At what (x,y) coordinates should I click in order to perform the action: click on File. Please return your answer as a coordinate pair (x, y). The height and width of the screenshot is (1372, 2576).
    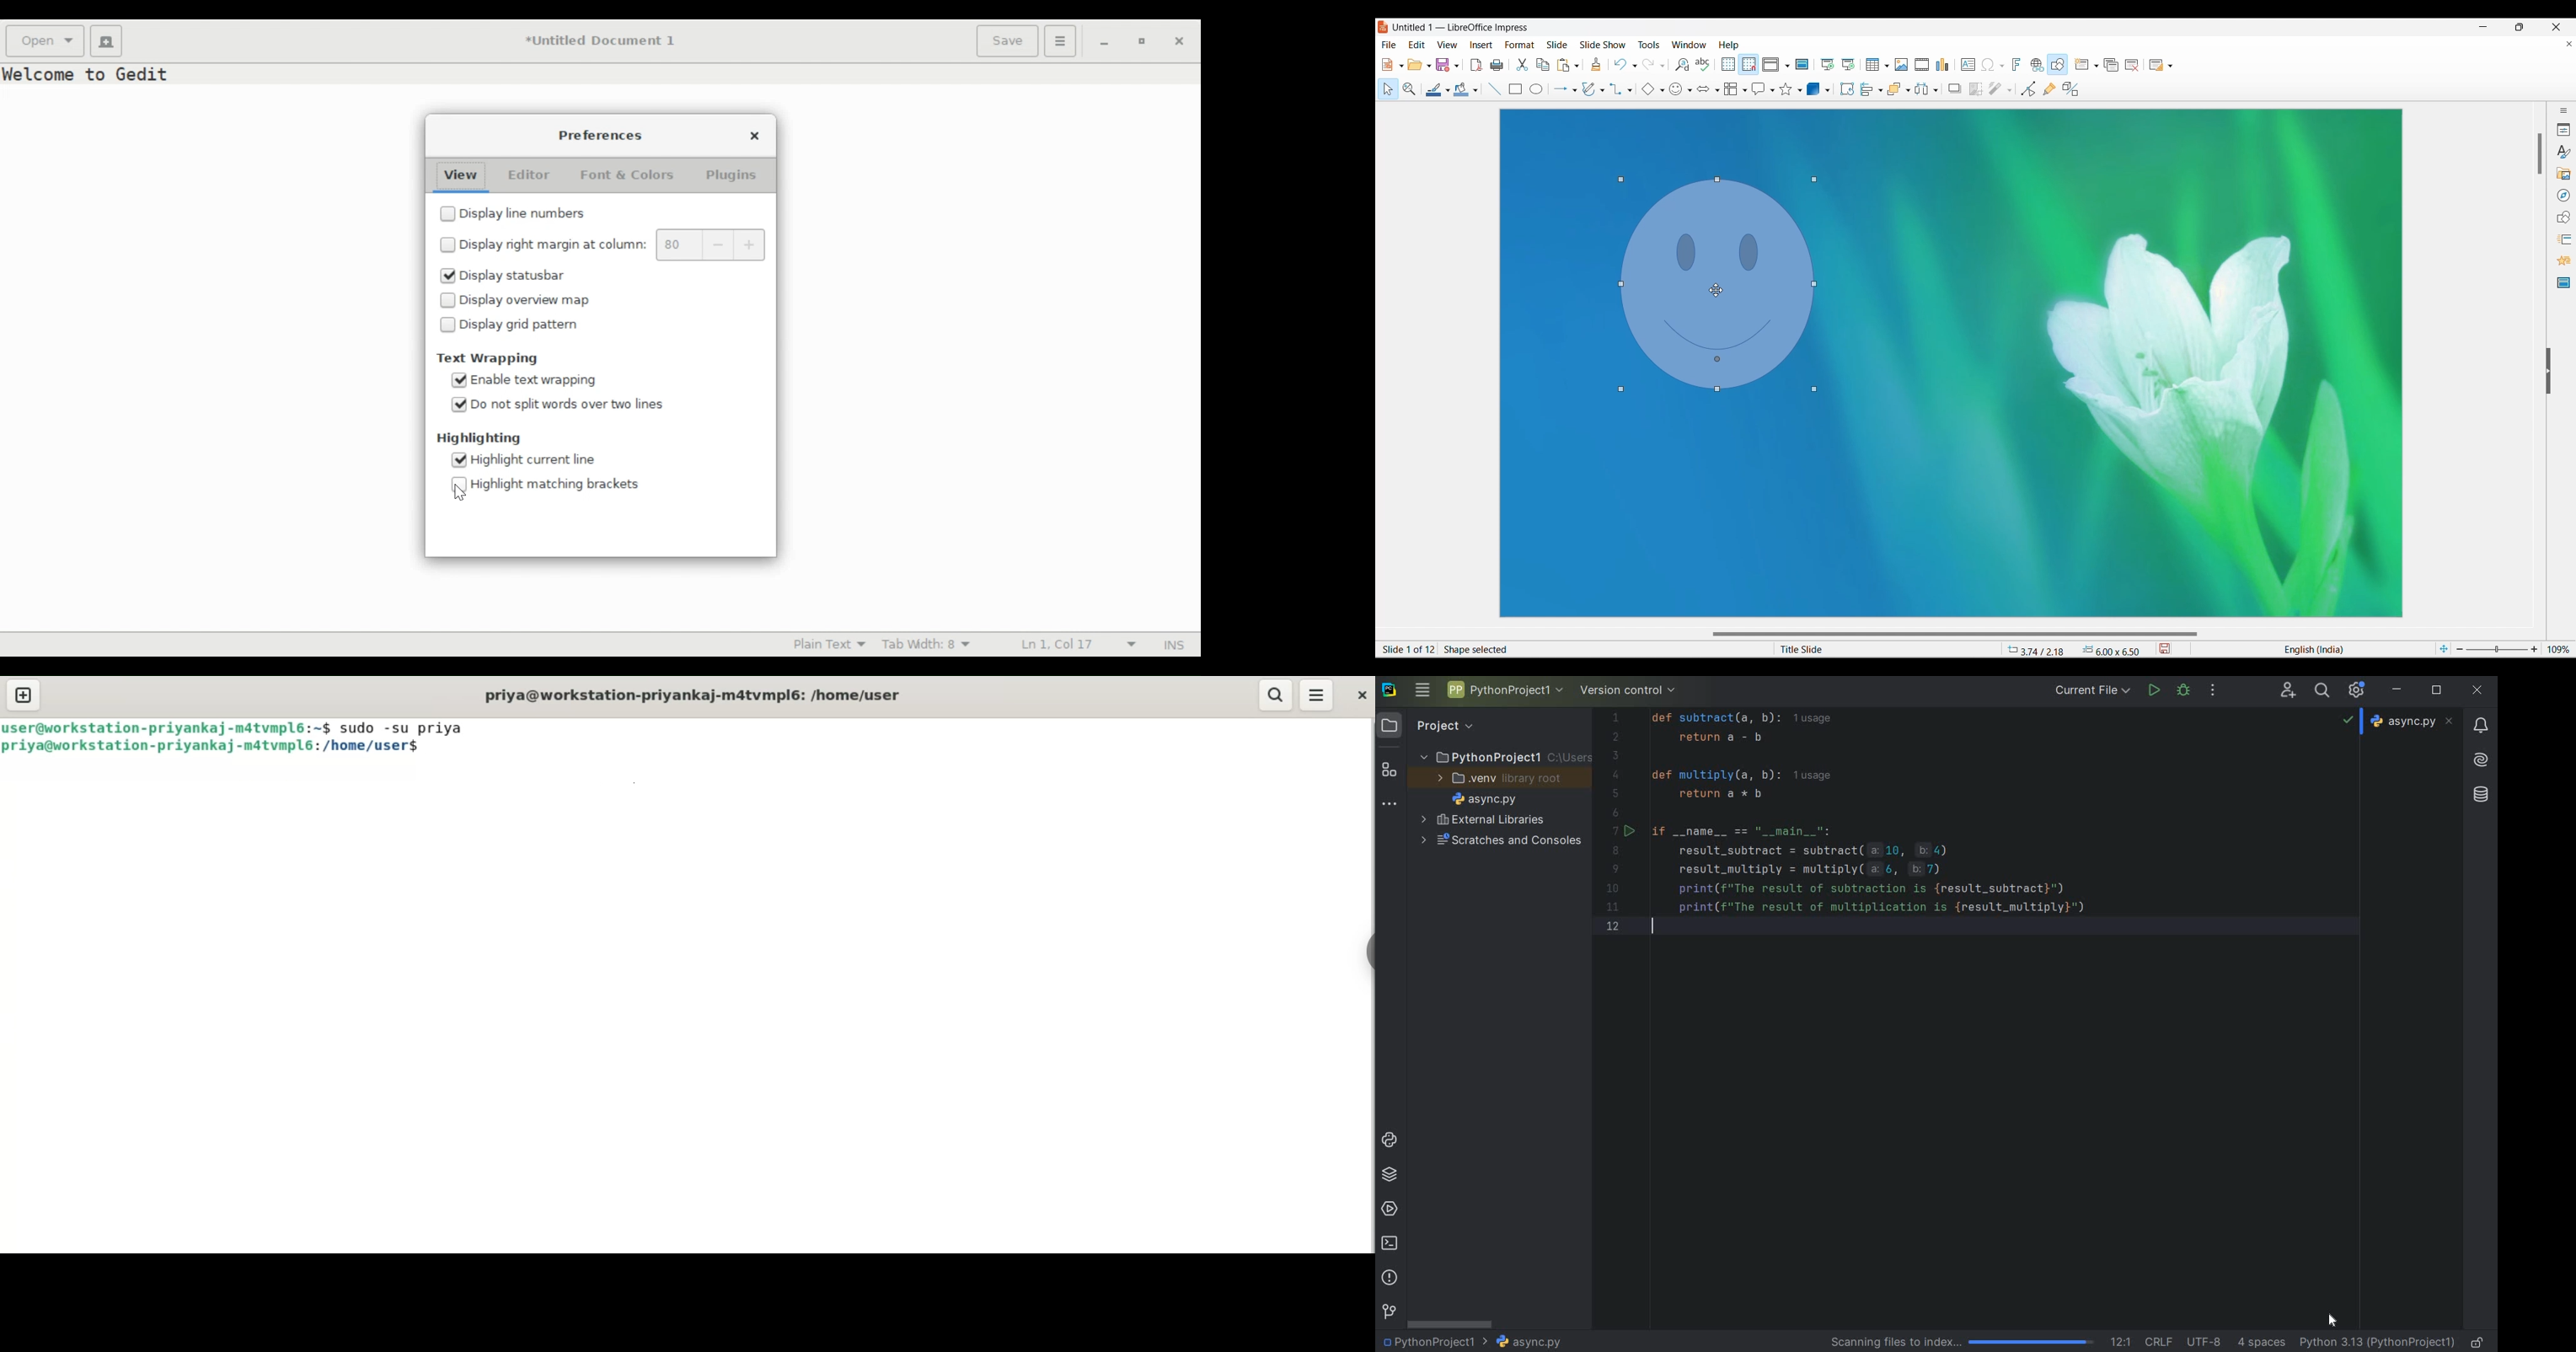
    Looking at the image, I should click on (1389, 44).